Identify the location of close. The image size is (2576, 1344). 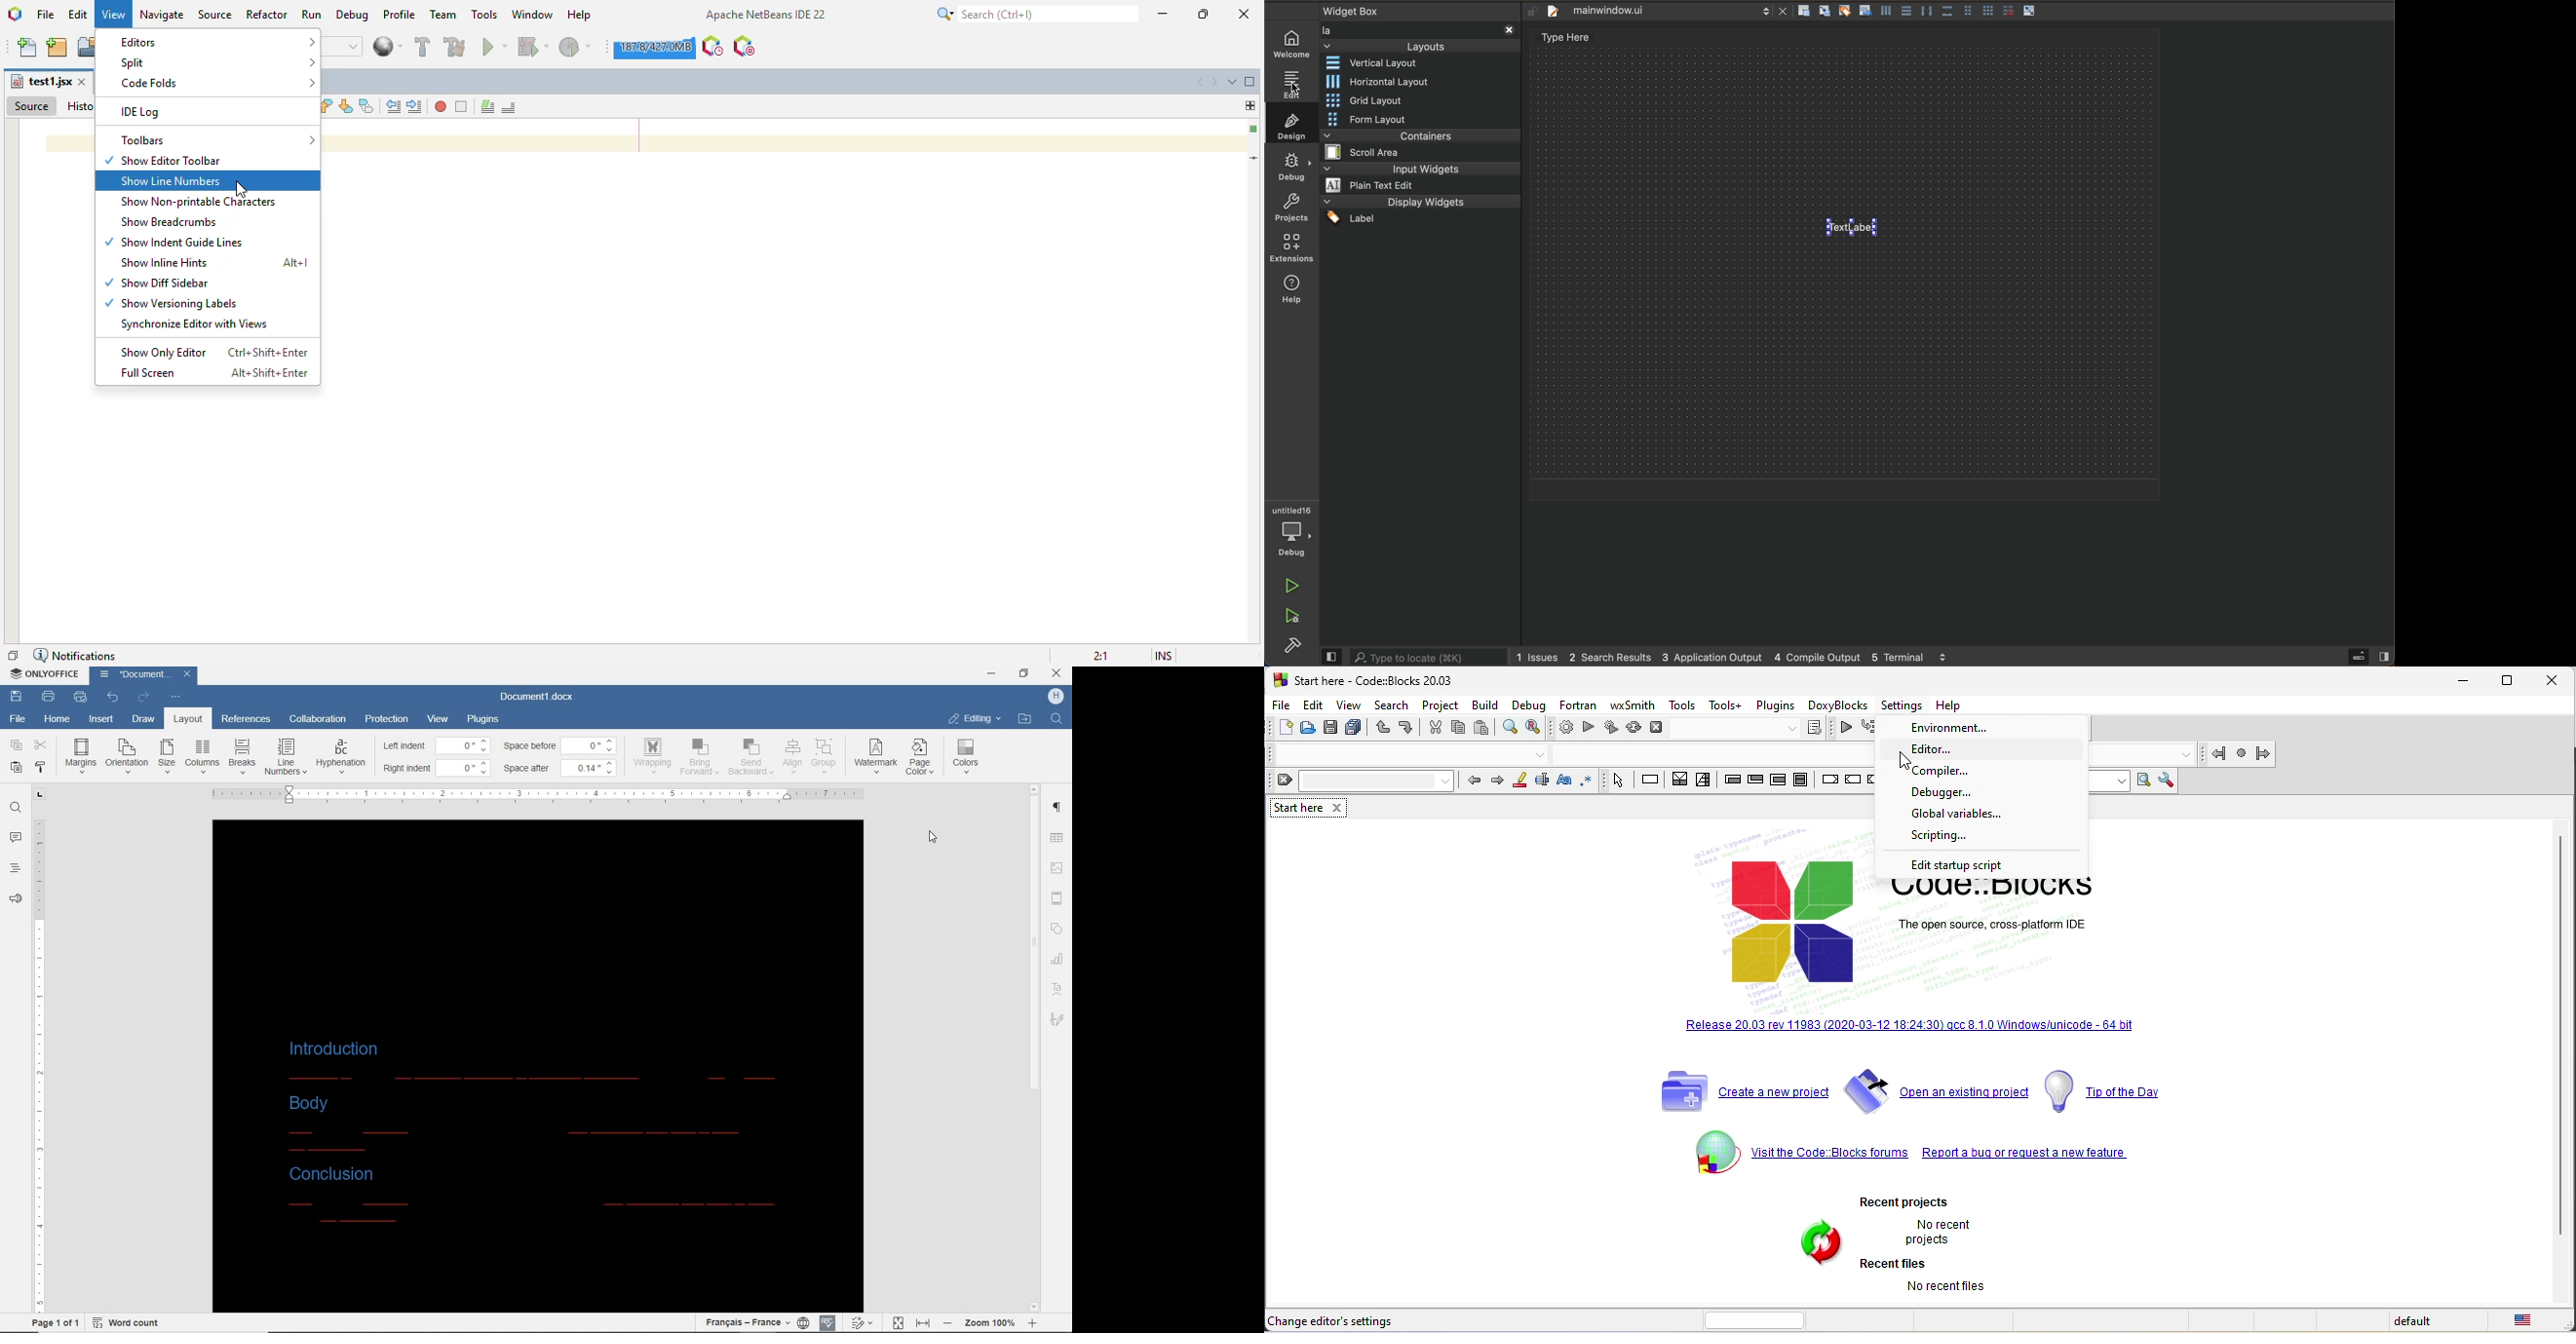
(193, 673).